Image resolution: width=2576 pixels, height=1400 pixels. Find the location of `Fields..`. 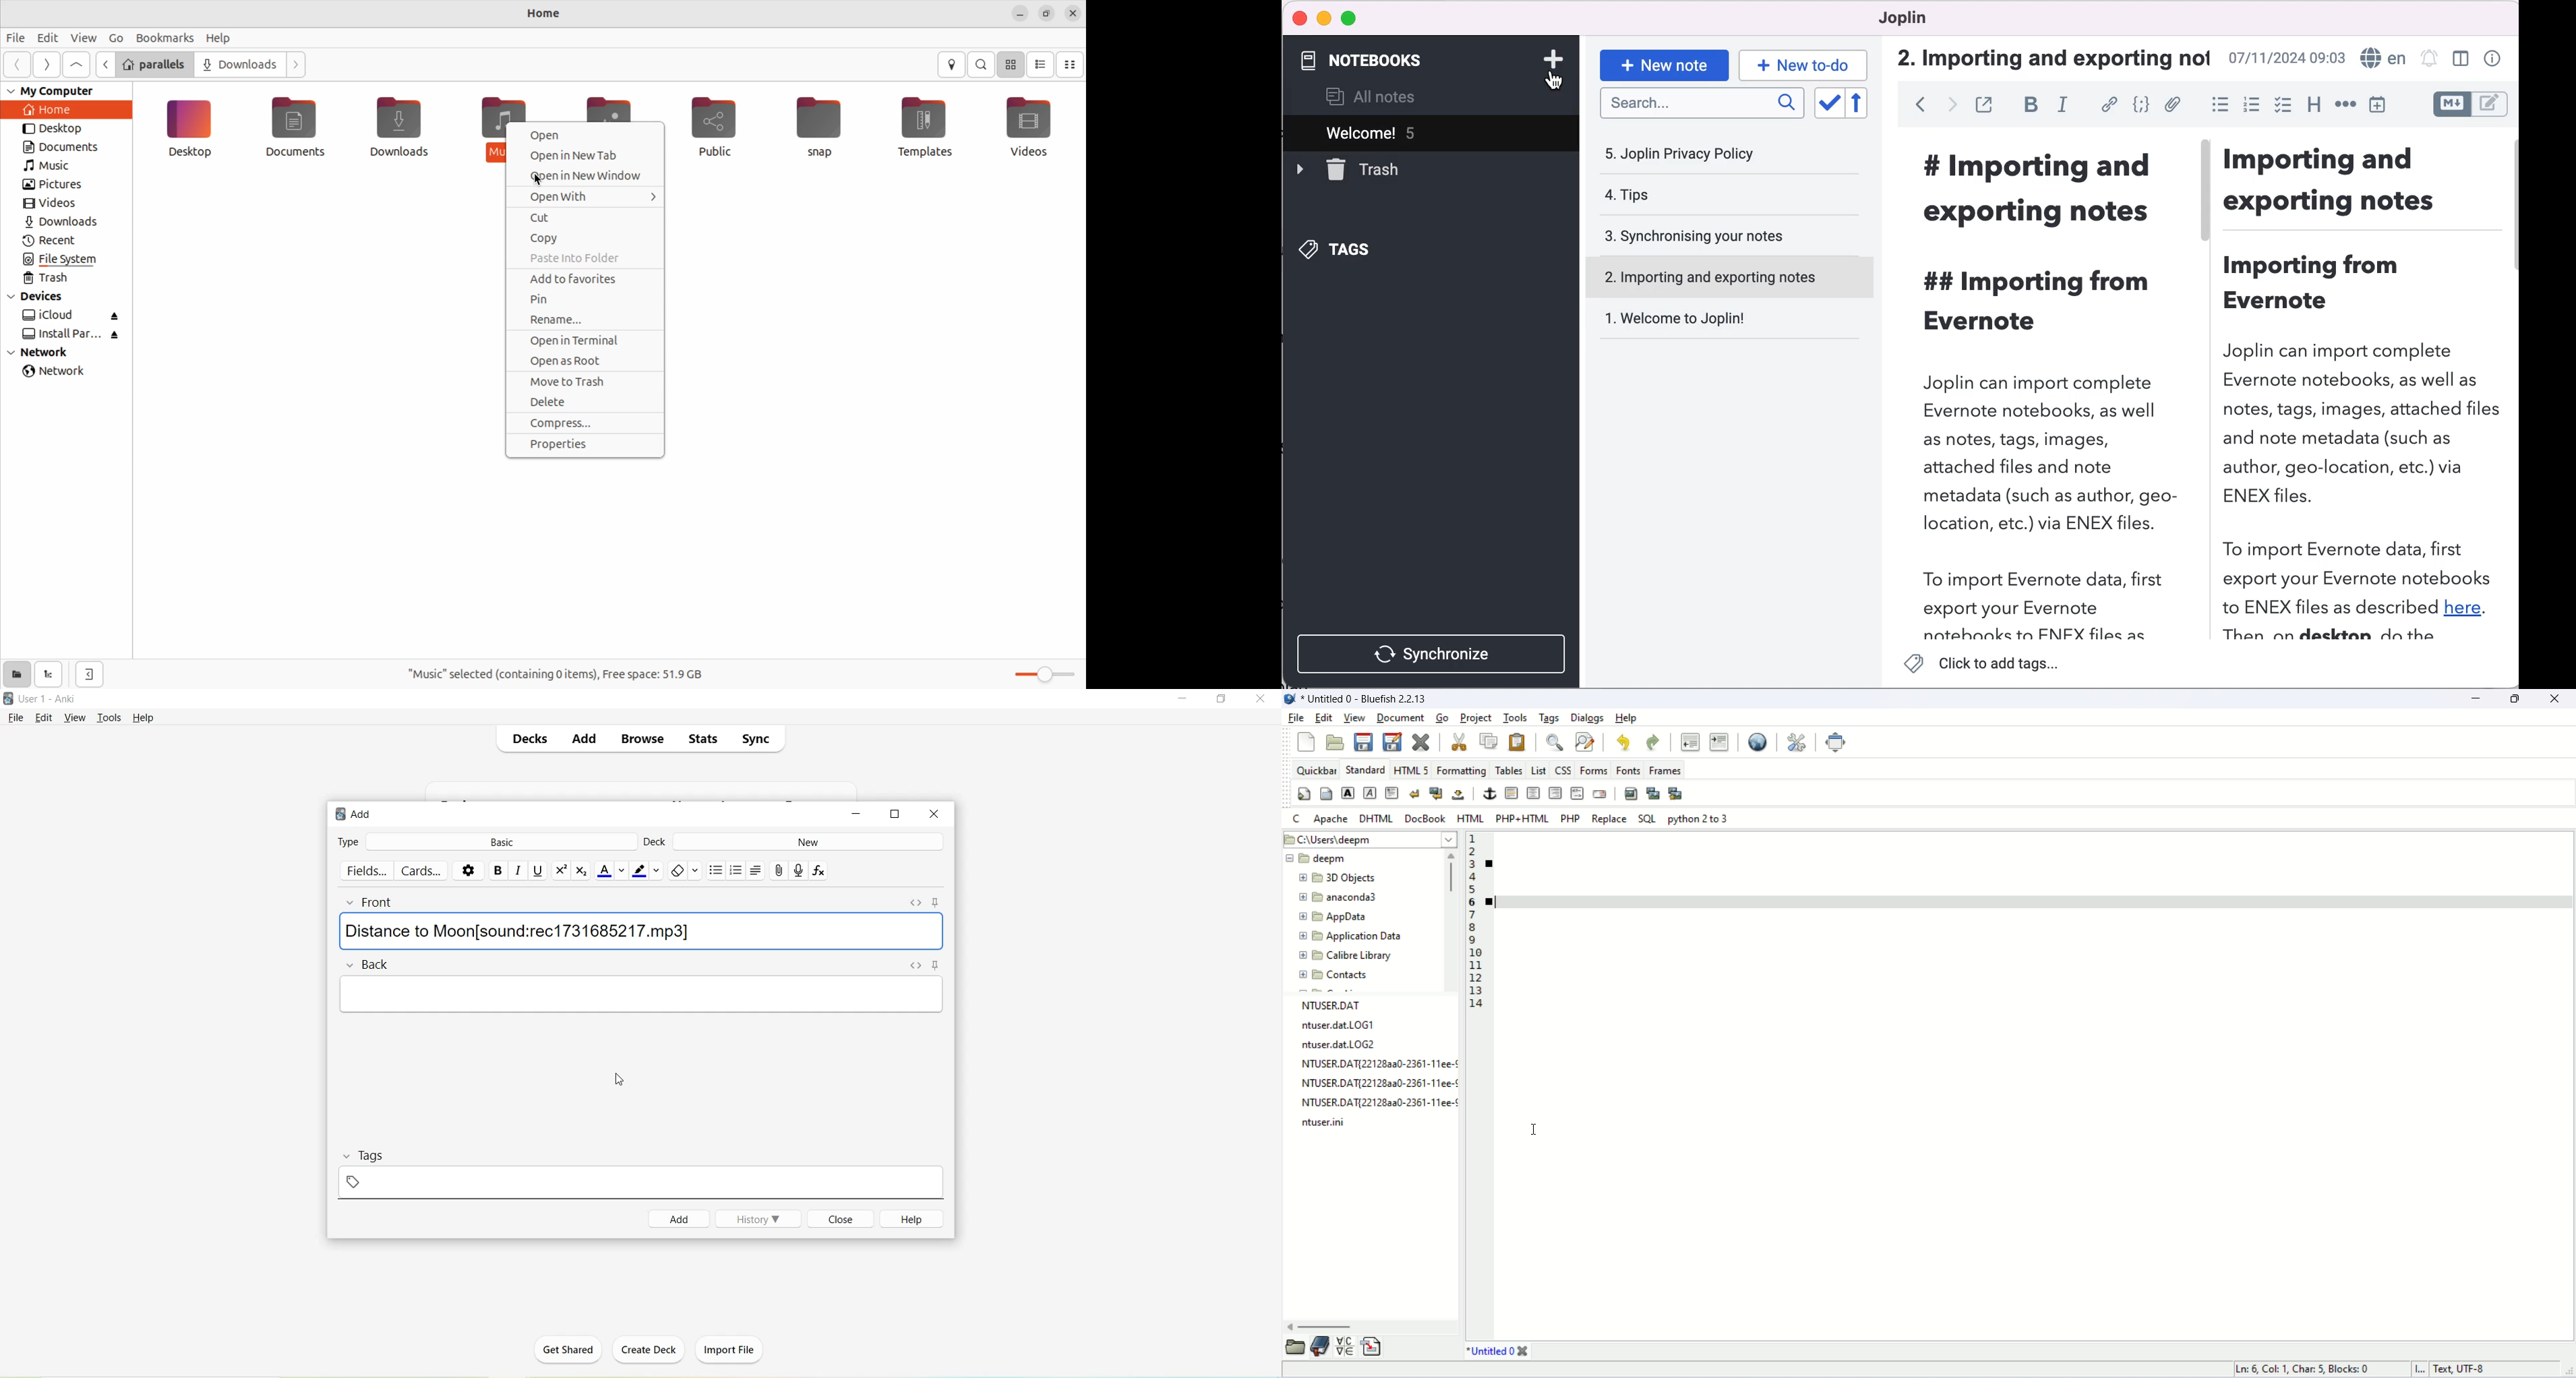

Fields.. is located at coordinates (367, 871).